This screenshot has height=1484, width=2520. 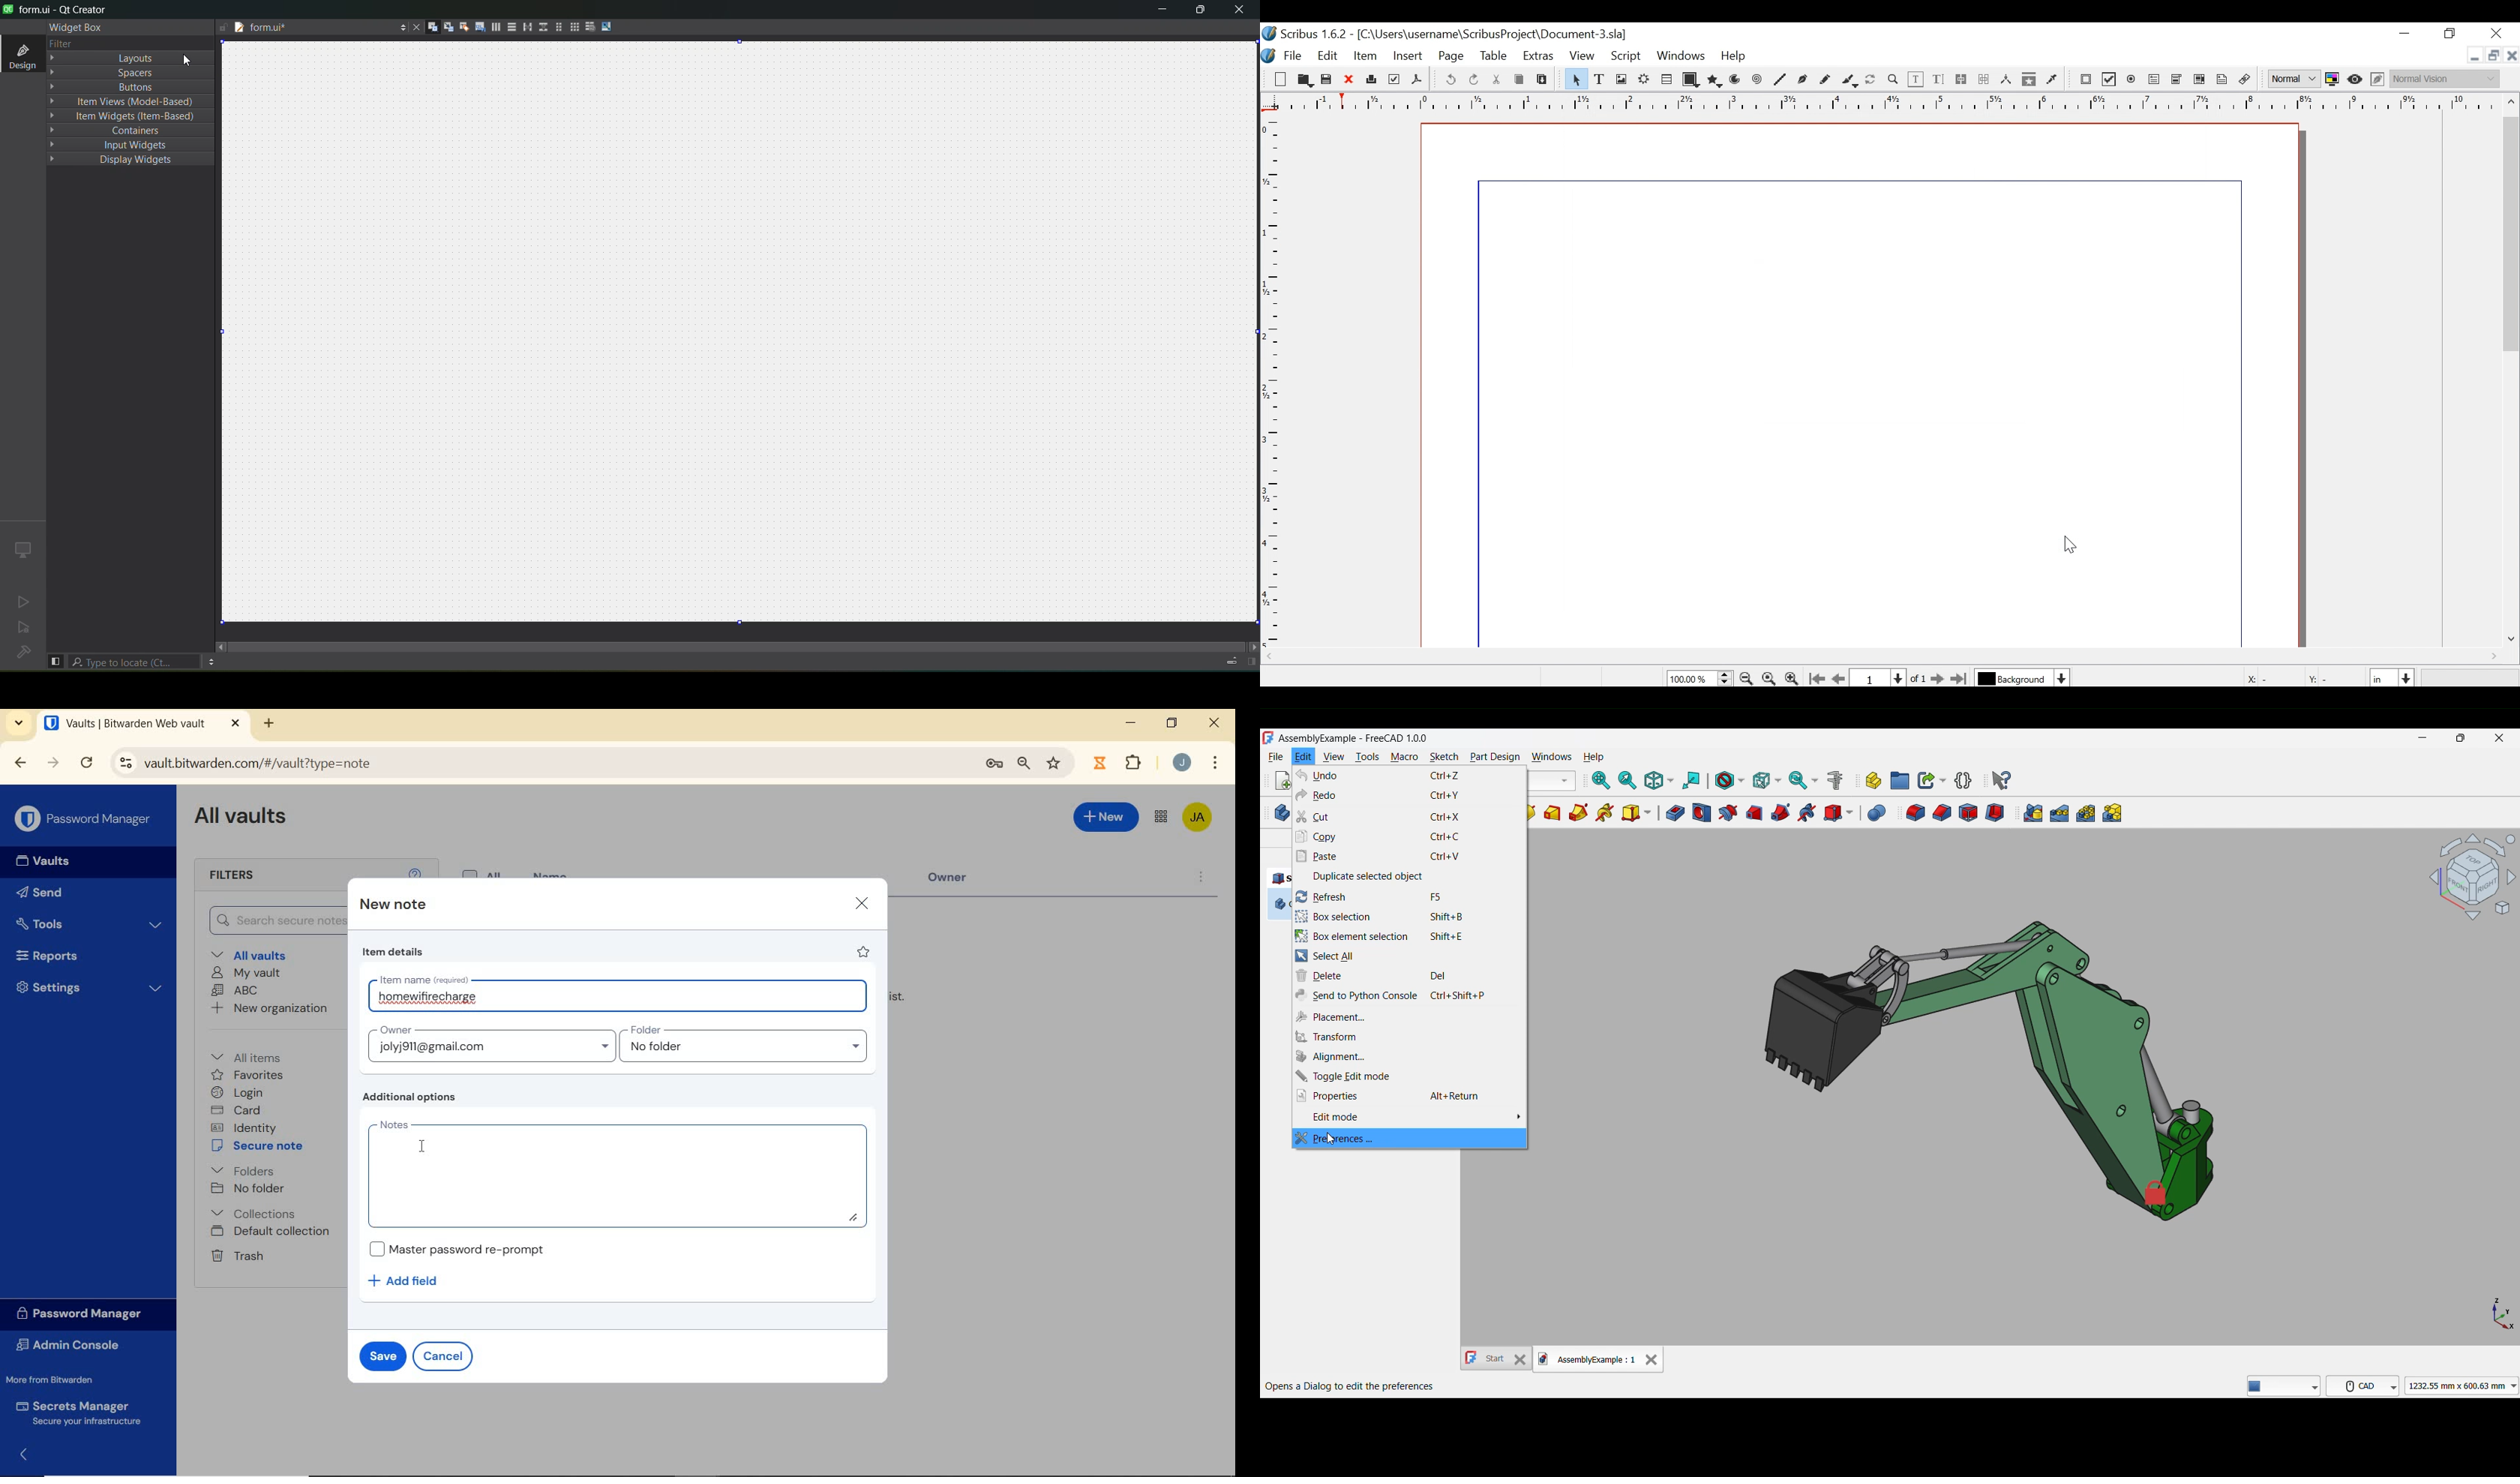 What do you see at coordinates (1659, 780) in the screenshot?
I see `Isometric options` at bounding box center [1659, 780].